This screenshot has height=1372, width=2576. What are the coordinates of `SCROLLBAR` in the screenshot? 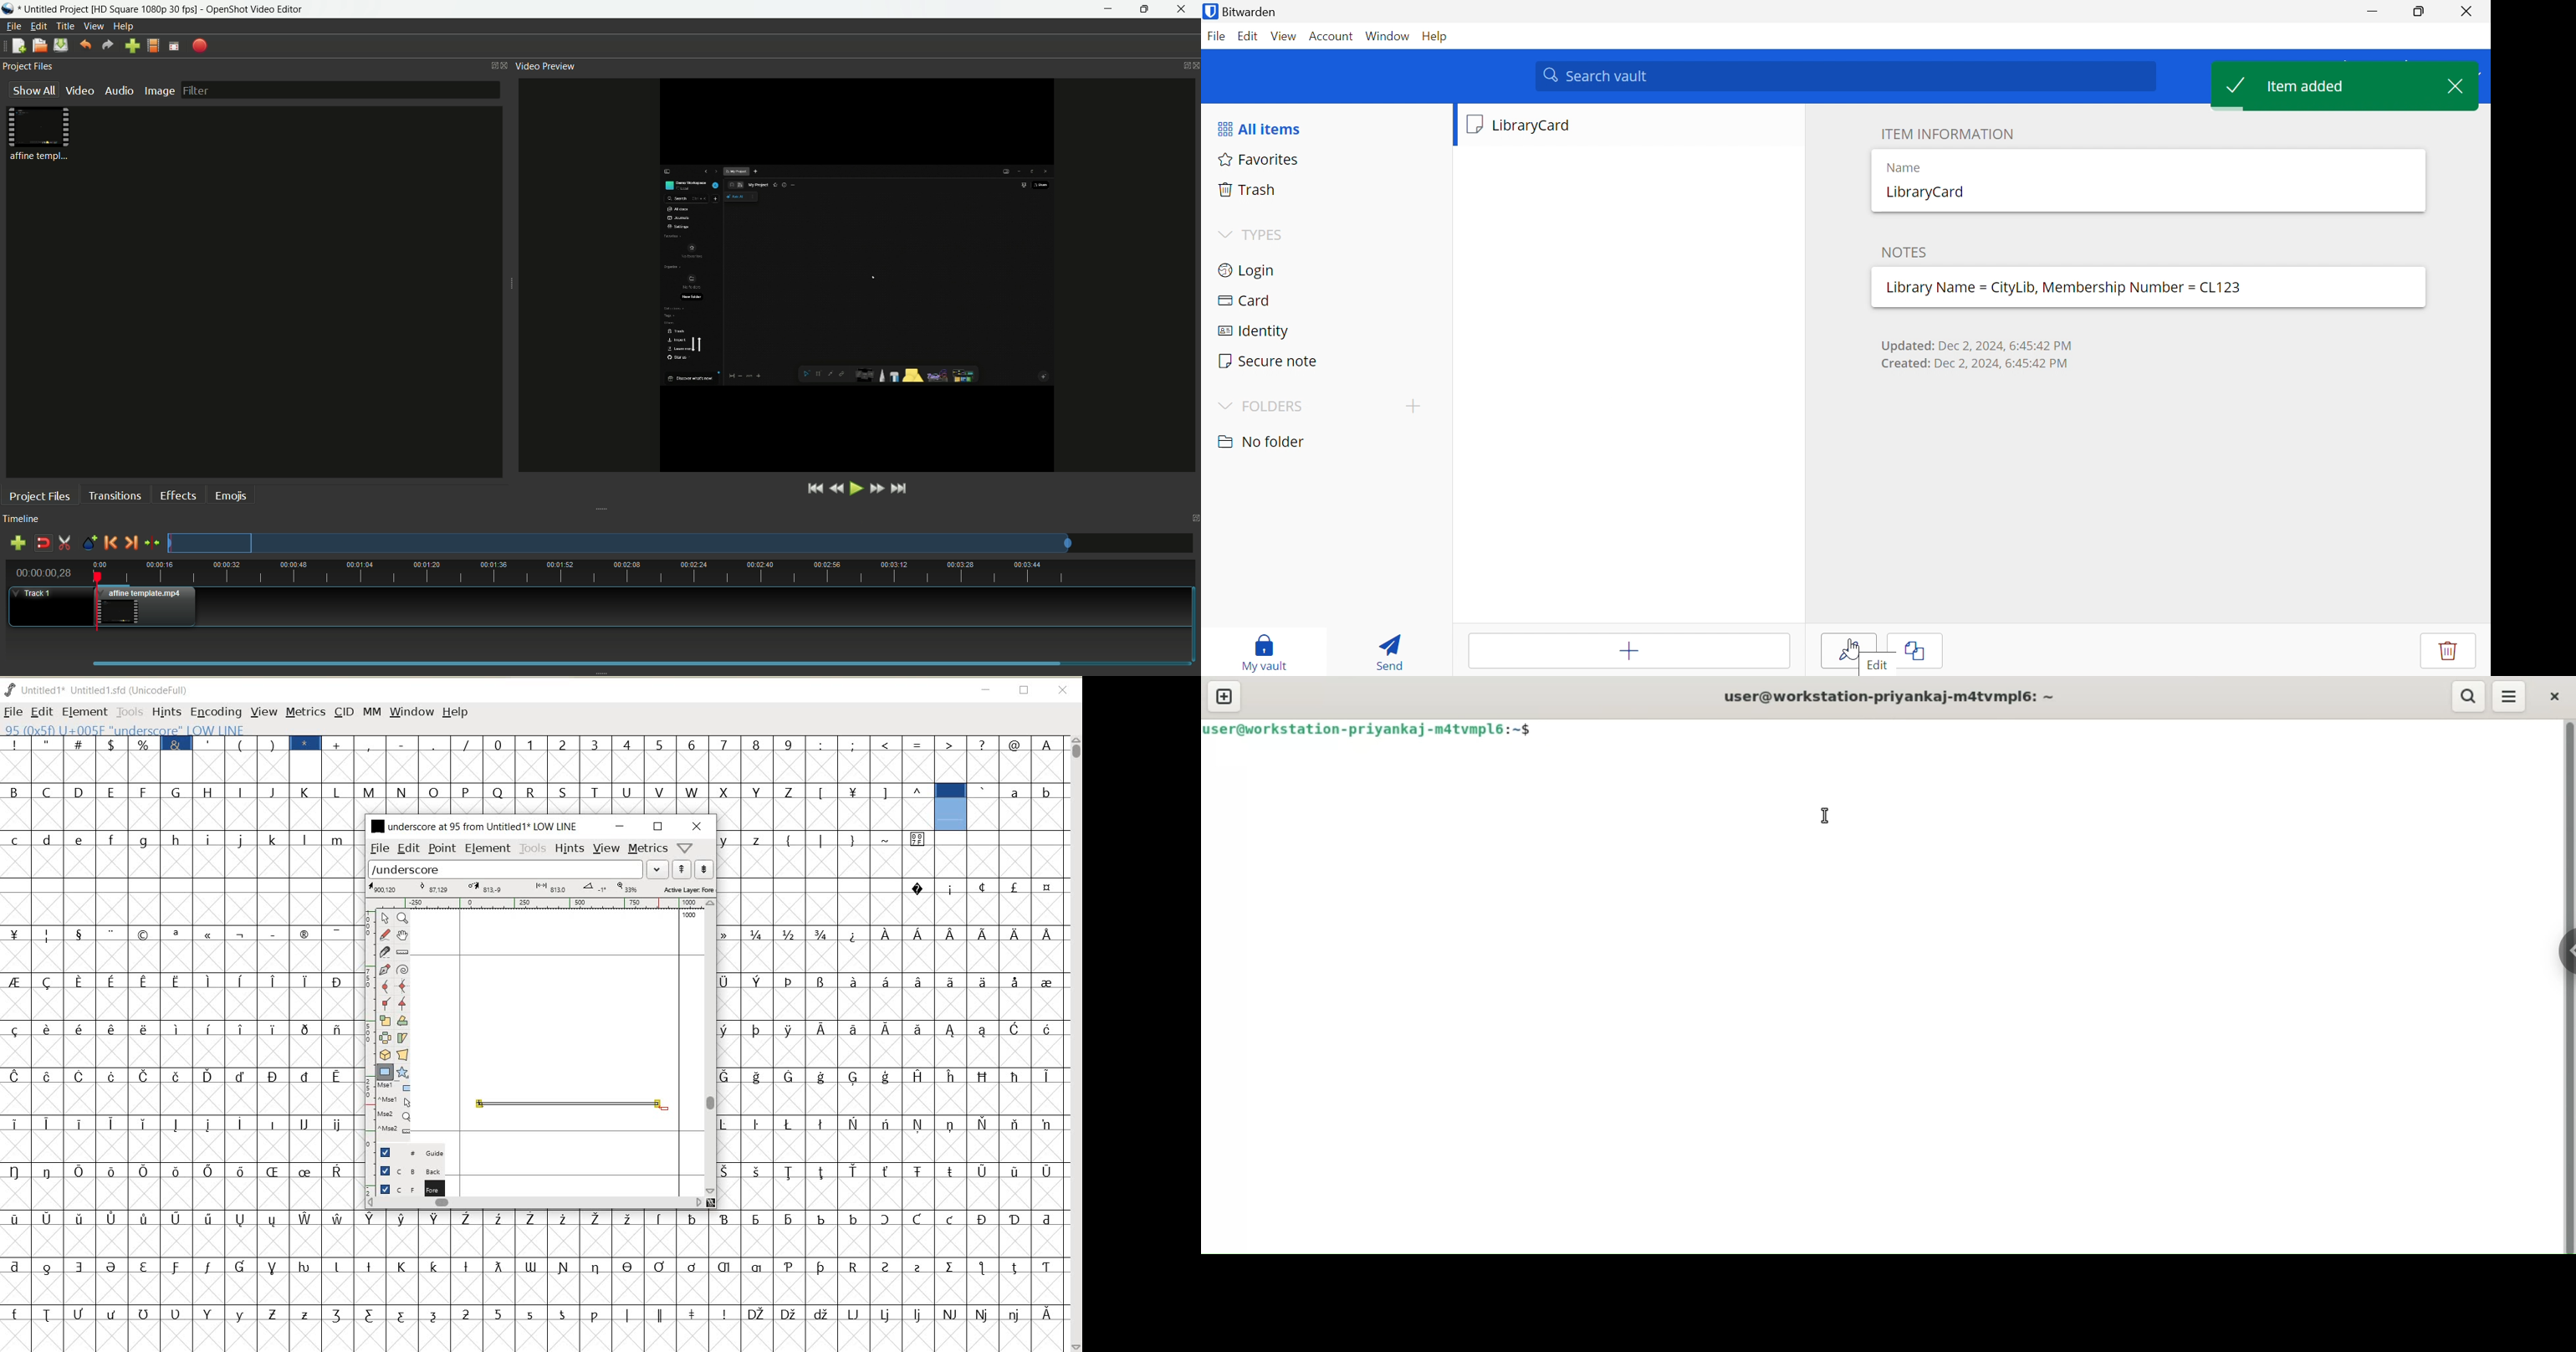 It's located at (535, 1202).